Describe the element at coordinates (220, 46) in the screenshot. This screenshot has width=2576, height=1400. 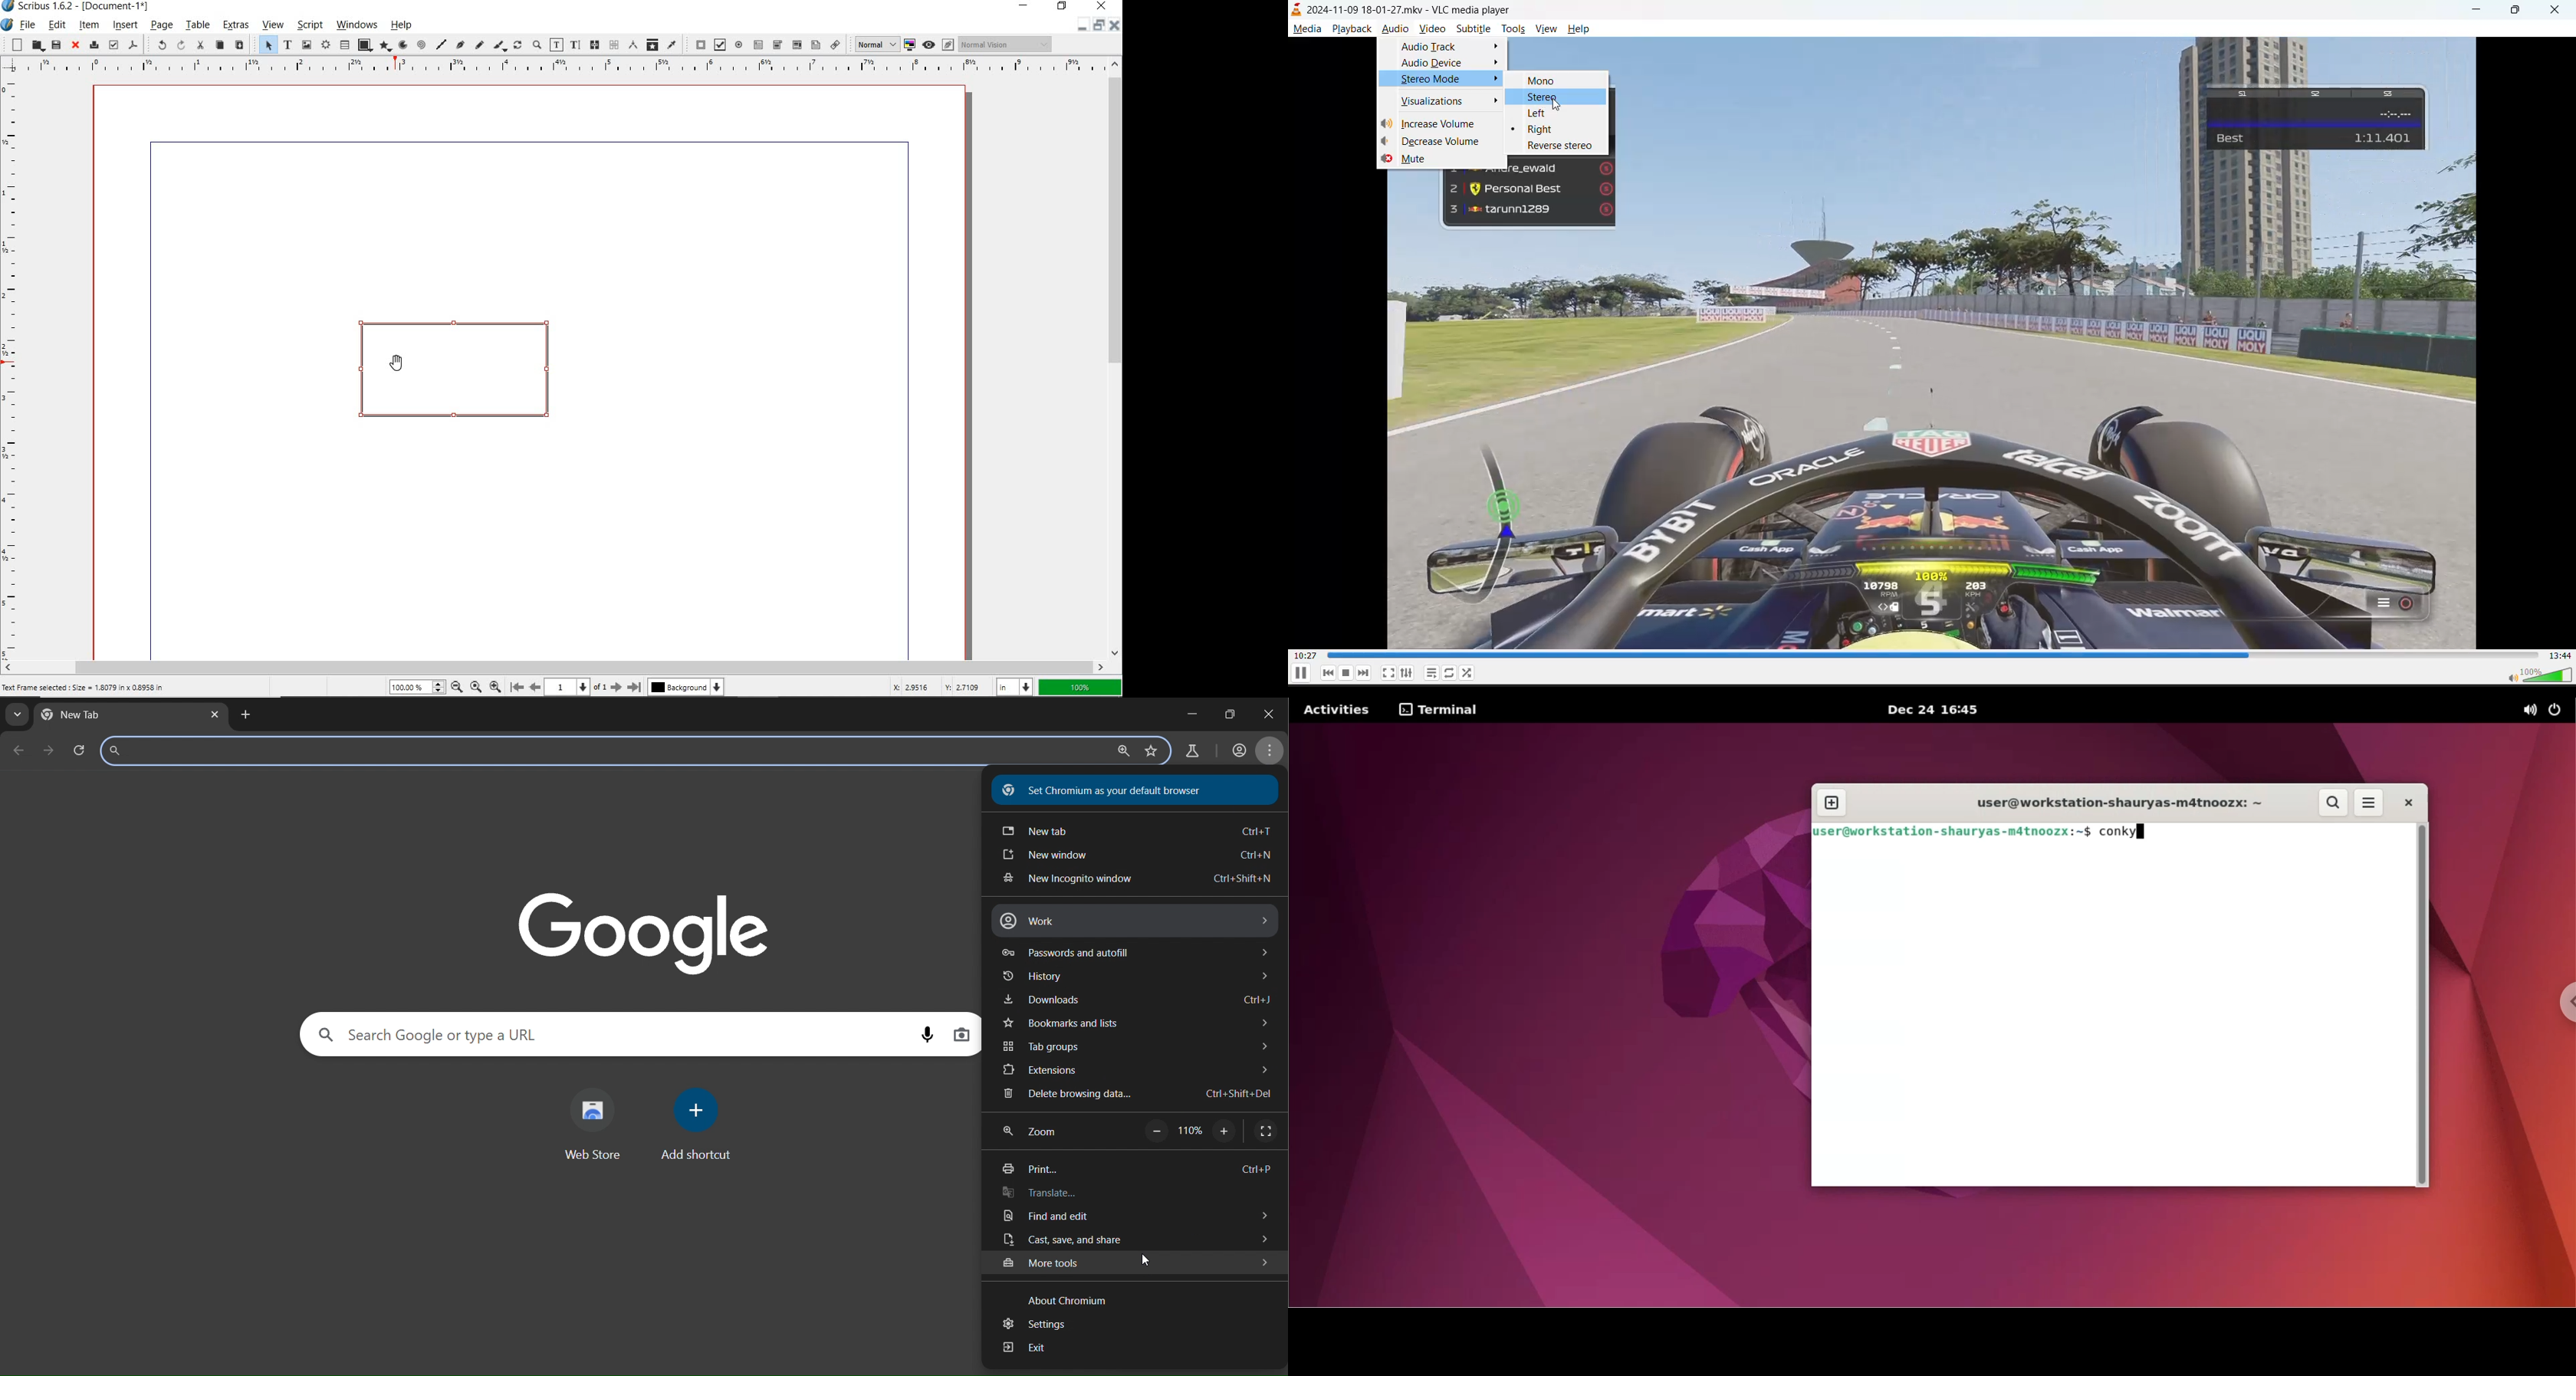
I see `copy` at that location.